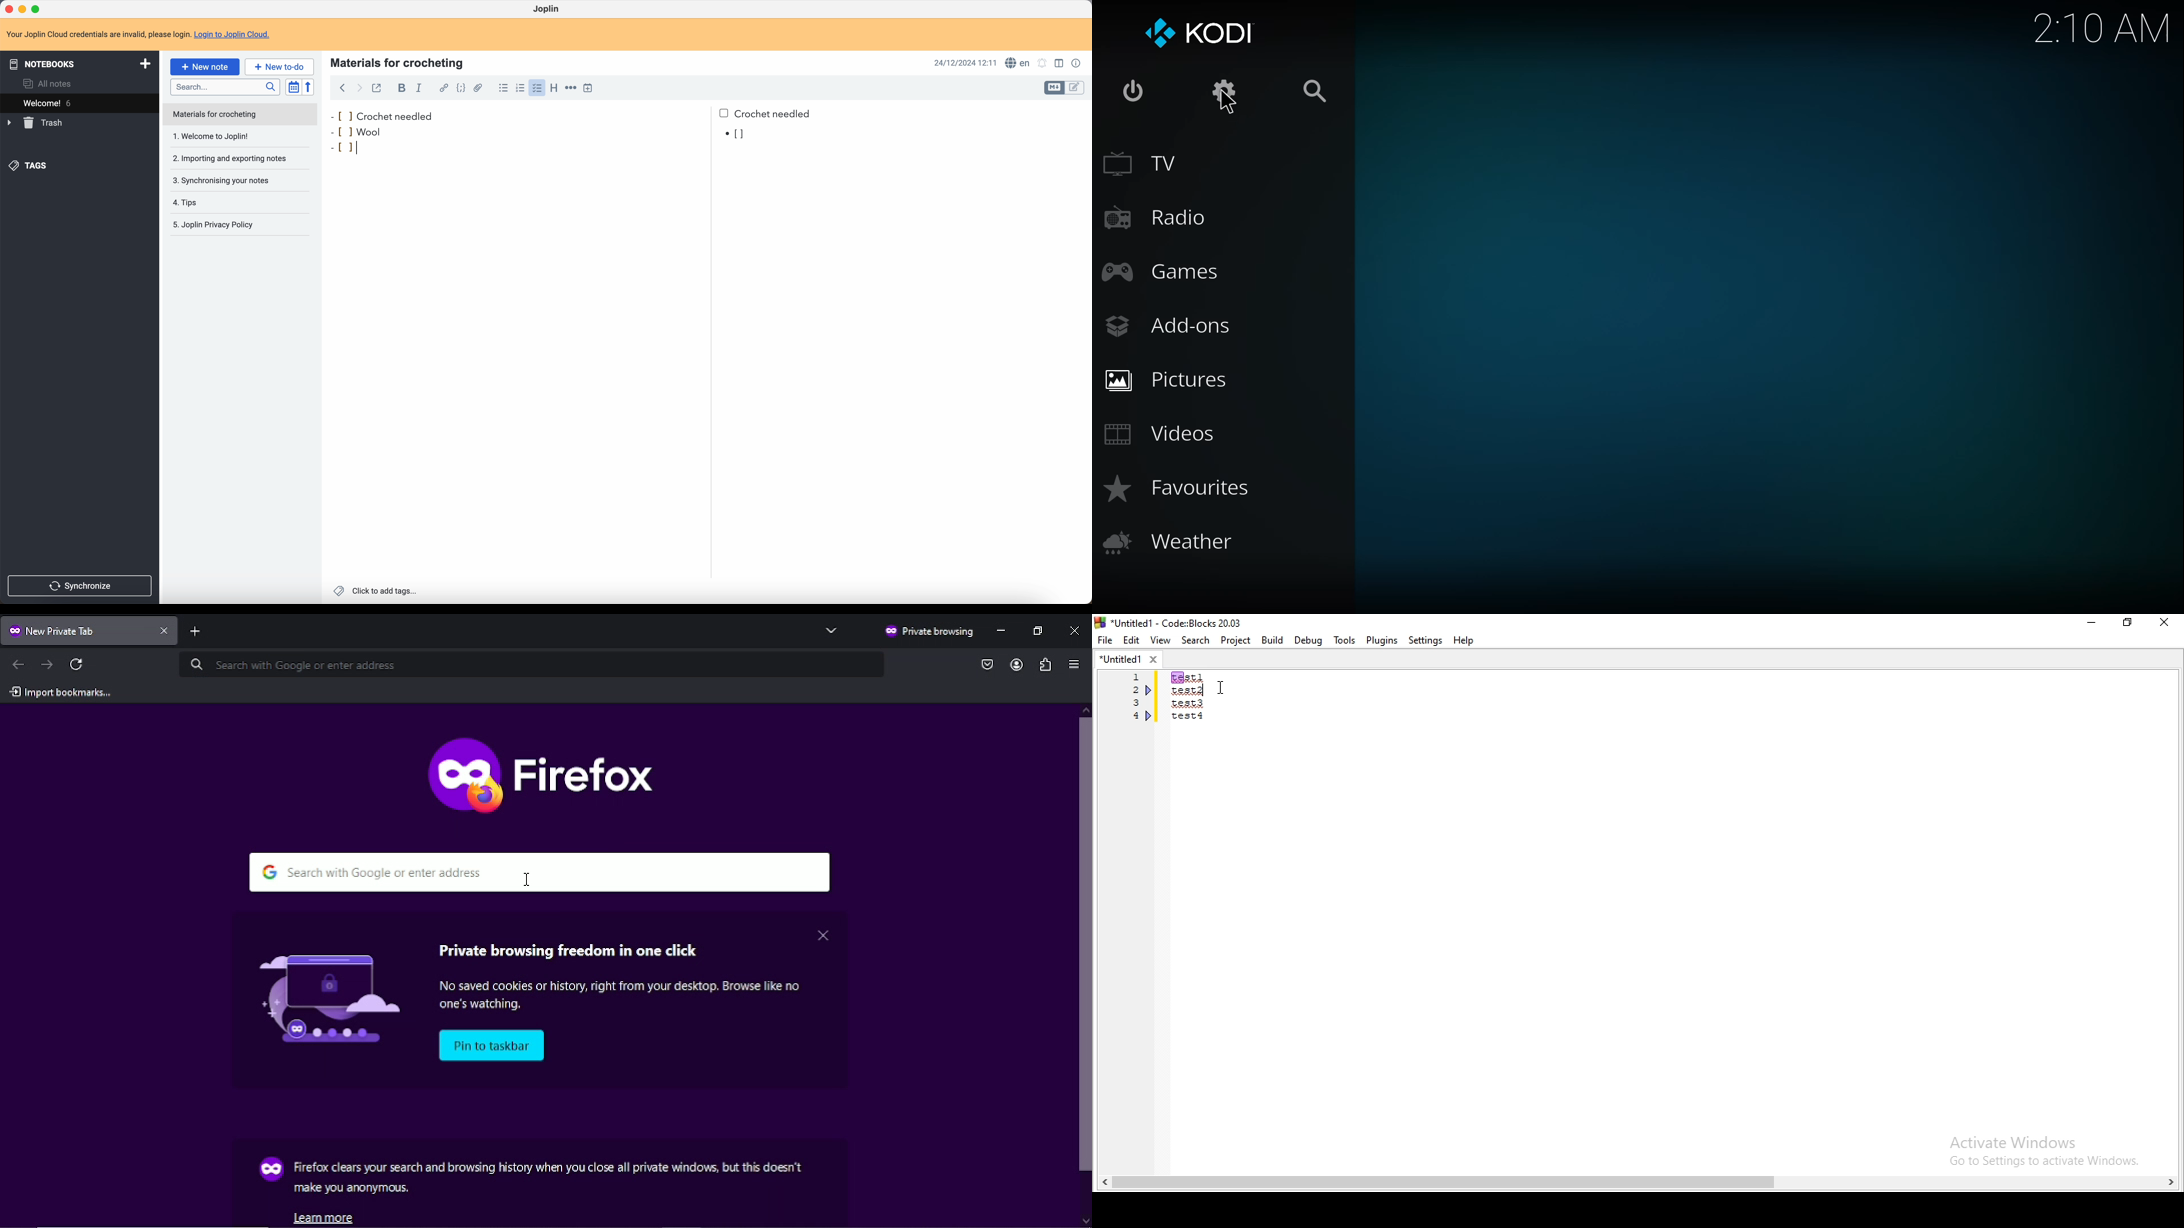 The width and height of the screenshot is (2184, 1232). I want to click on add-ons, so click(1170, 325).